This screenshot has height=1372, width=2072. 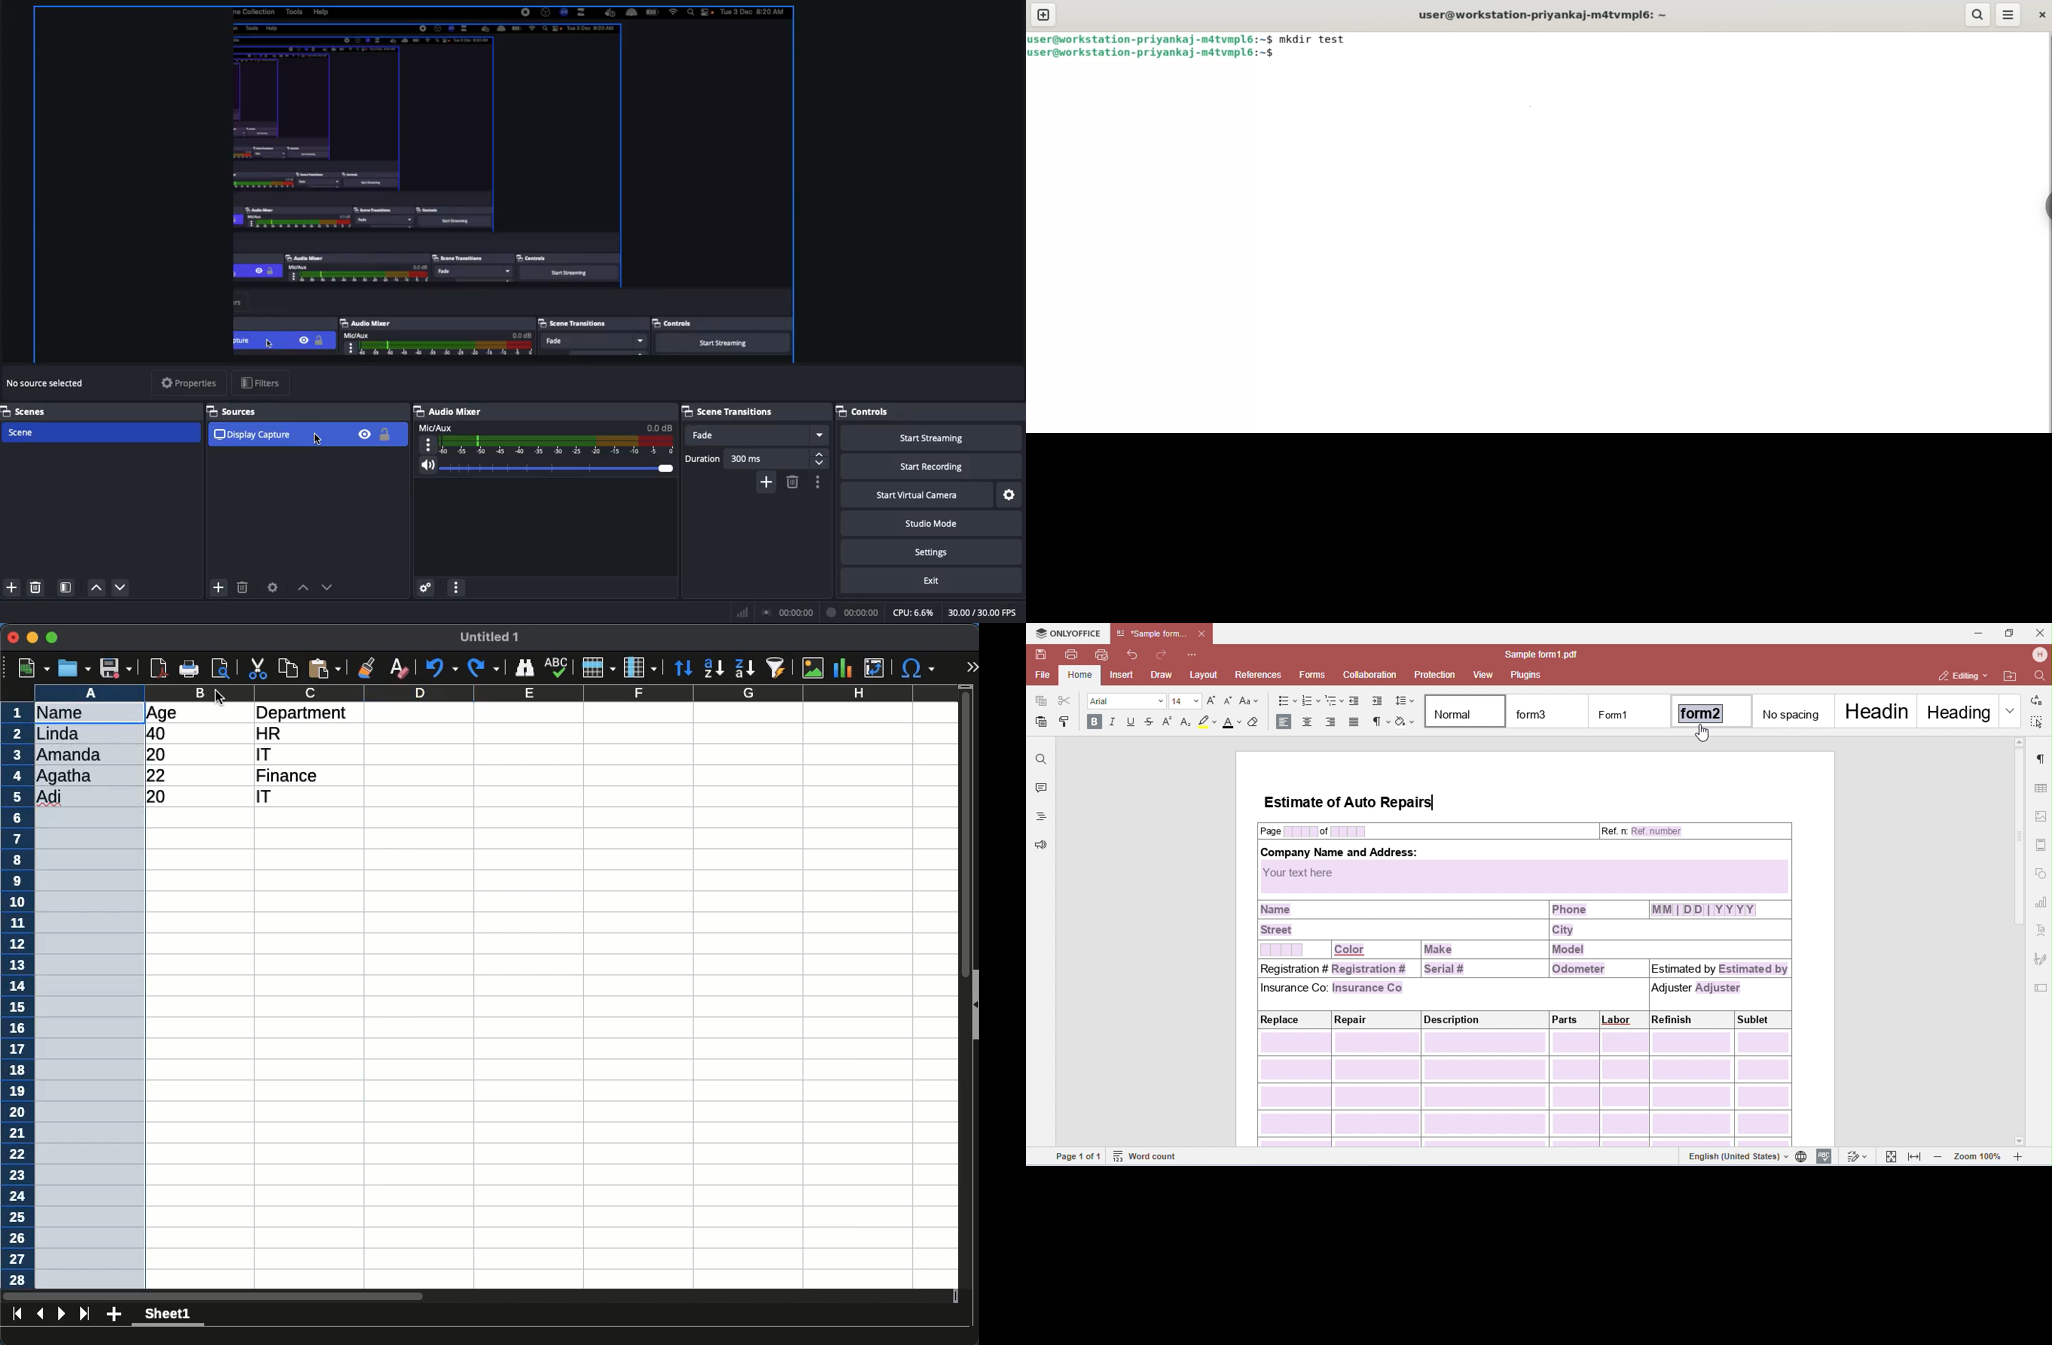 I want to click on scroll, so click(x=959, y=992).